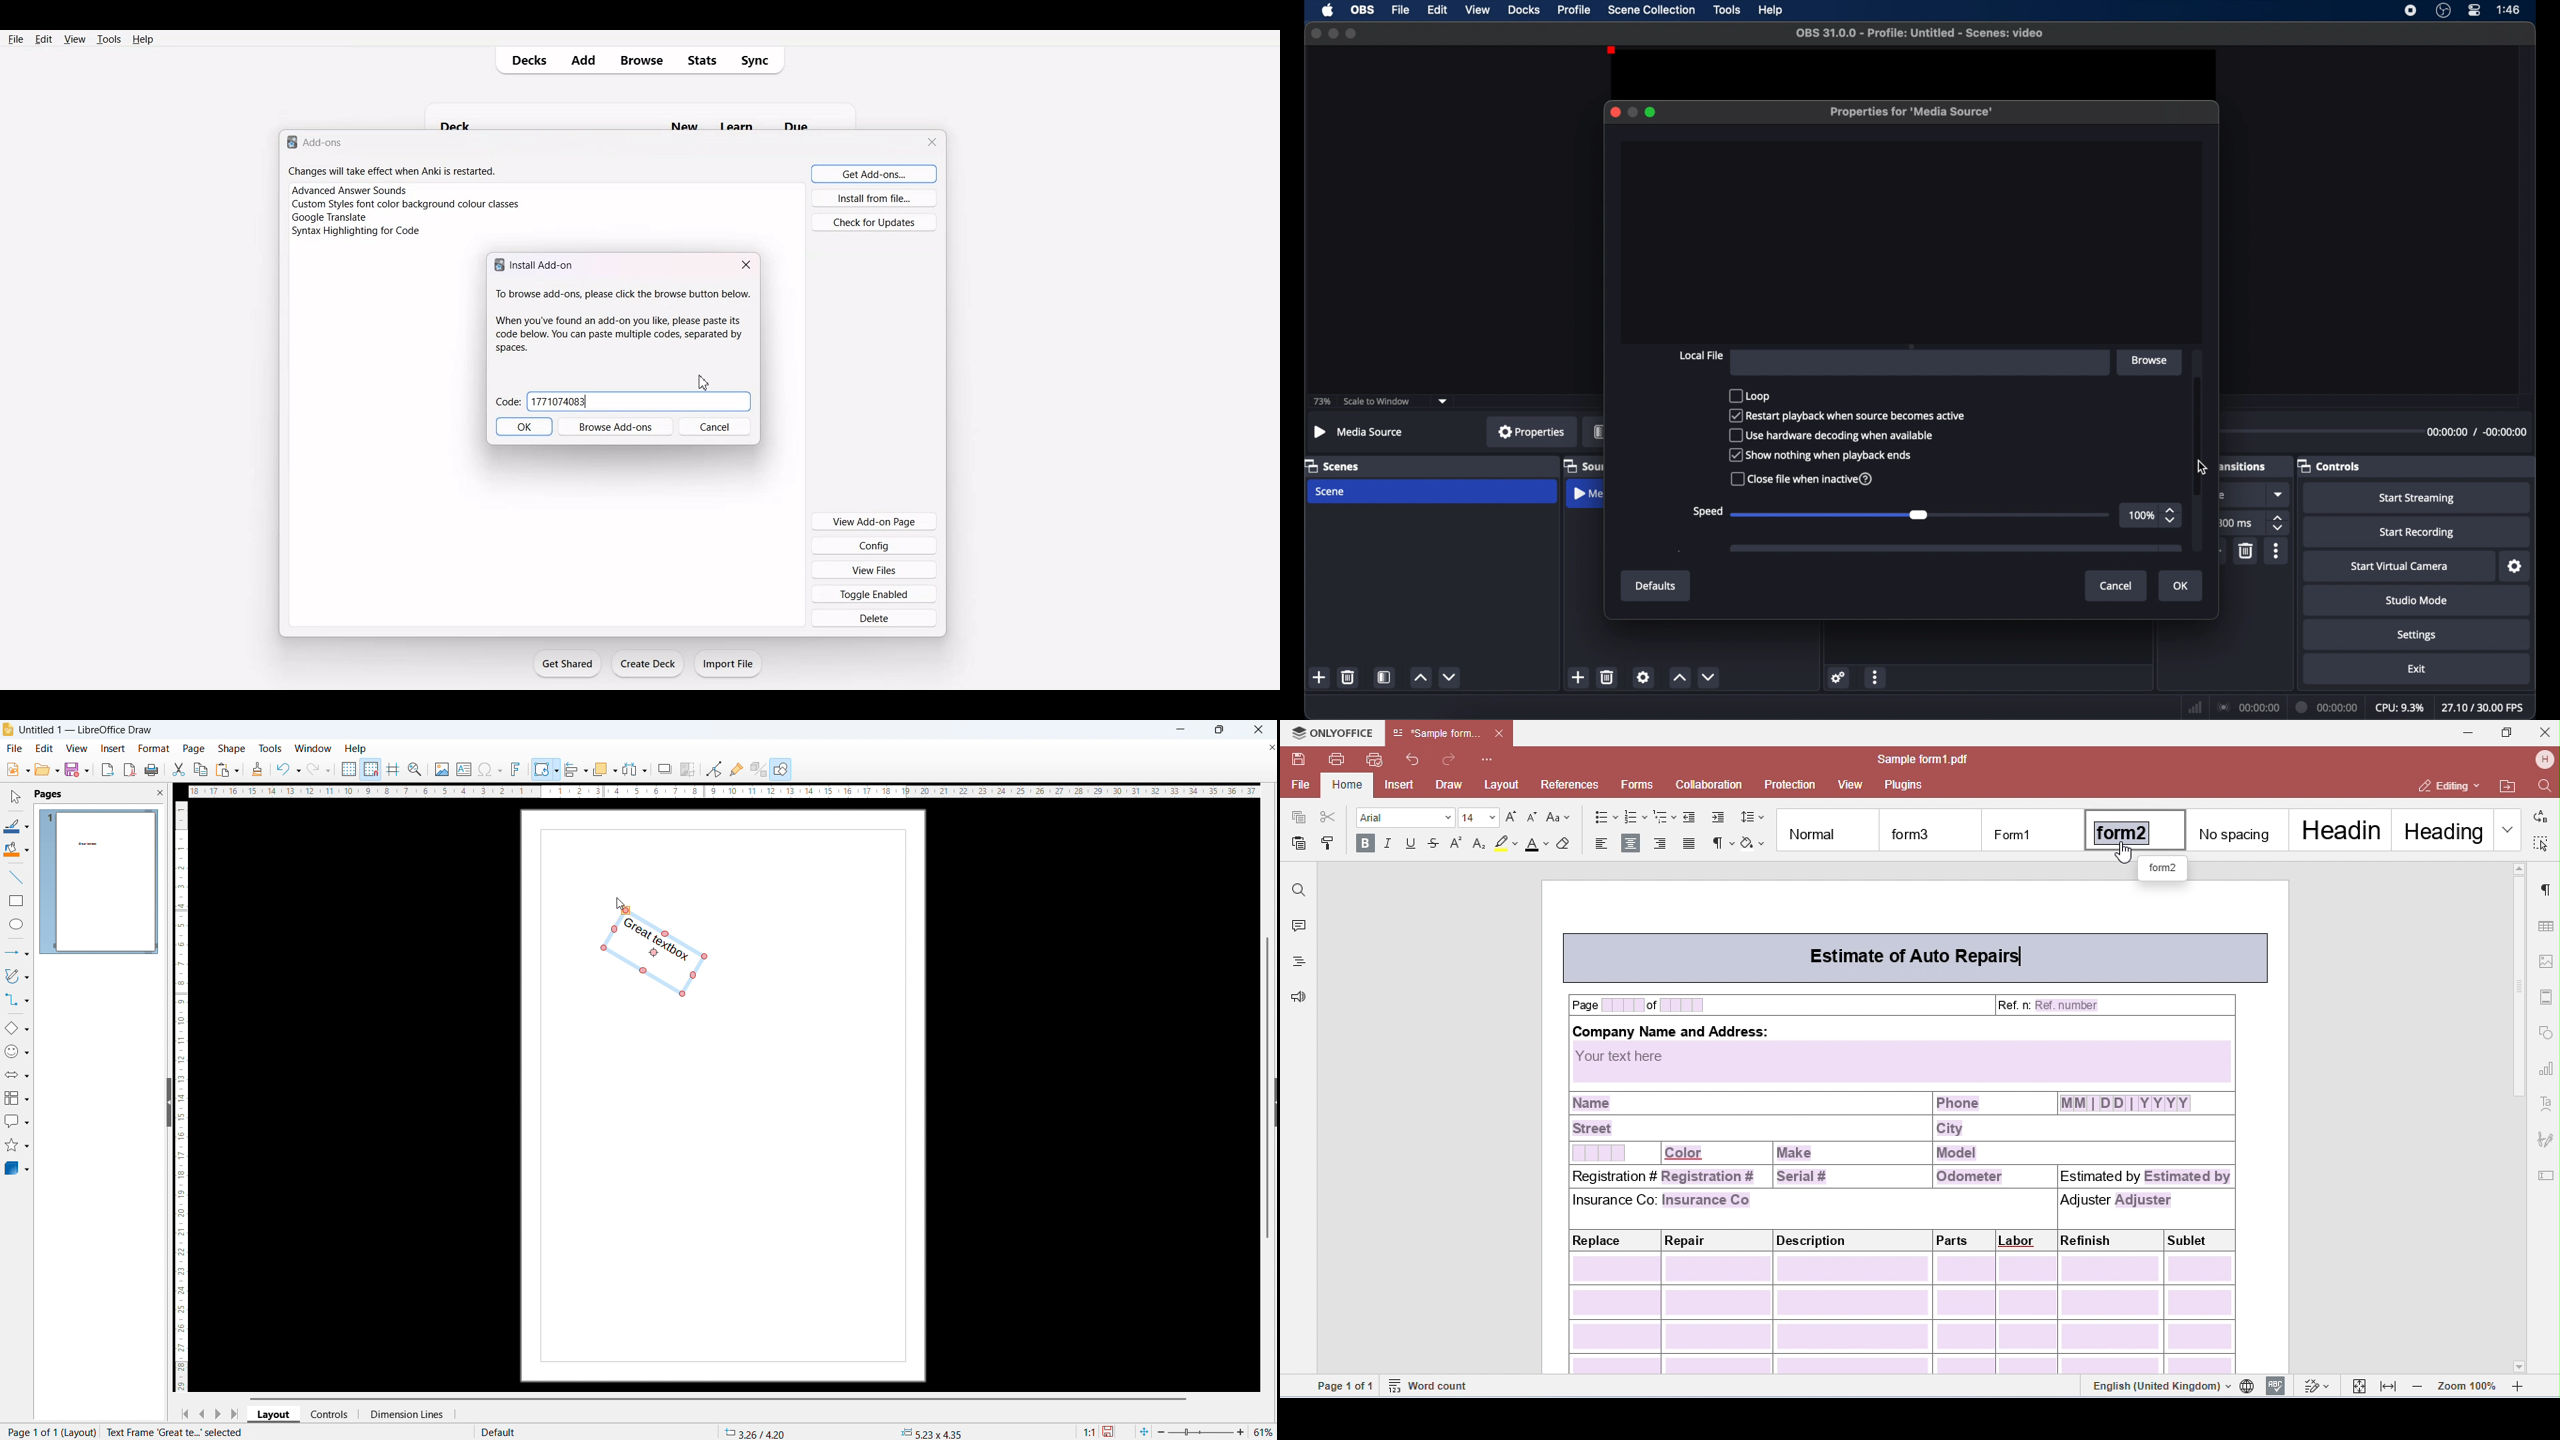  What do you see at coordinates (416, 769) in the screenshot?
I see `zoom` at bounding box center [416, 769].